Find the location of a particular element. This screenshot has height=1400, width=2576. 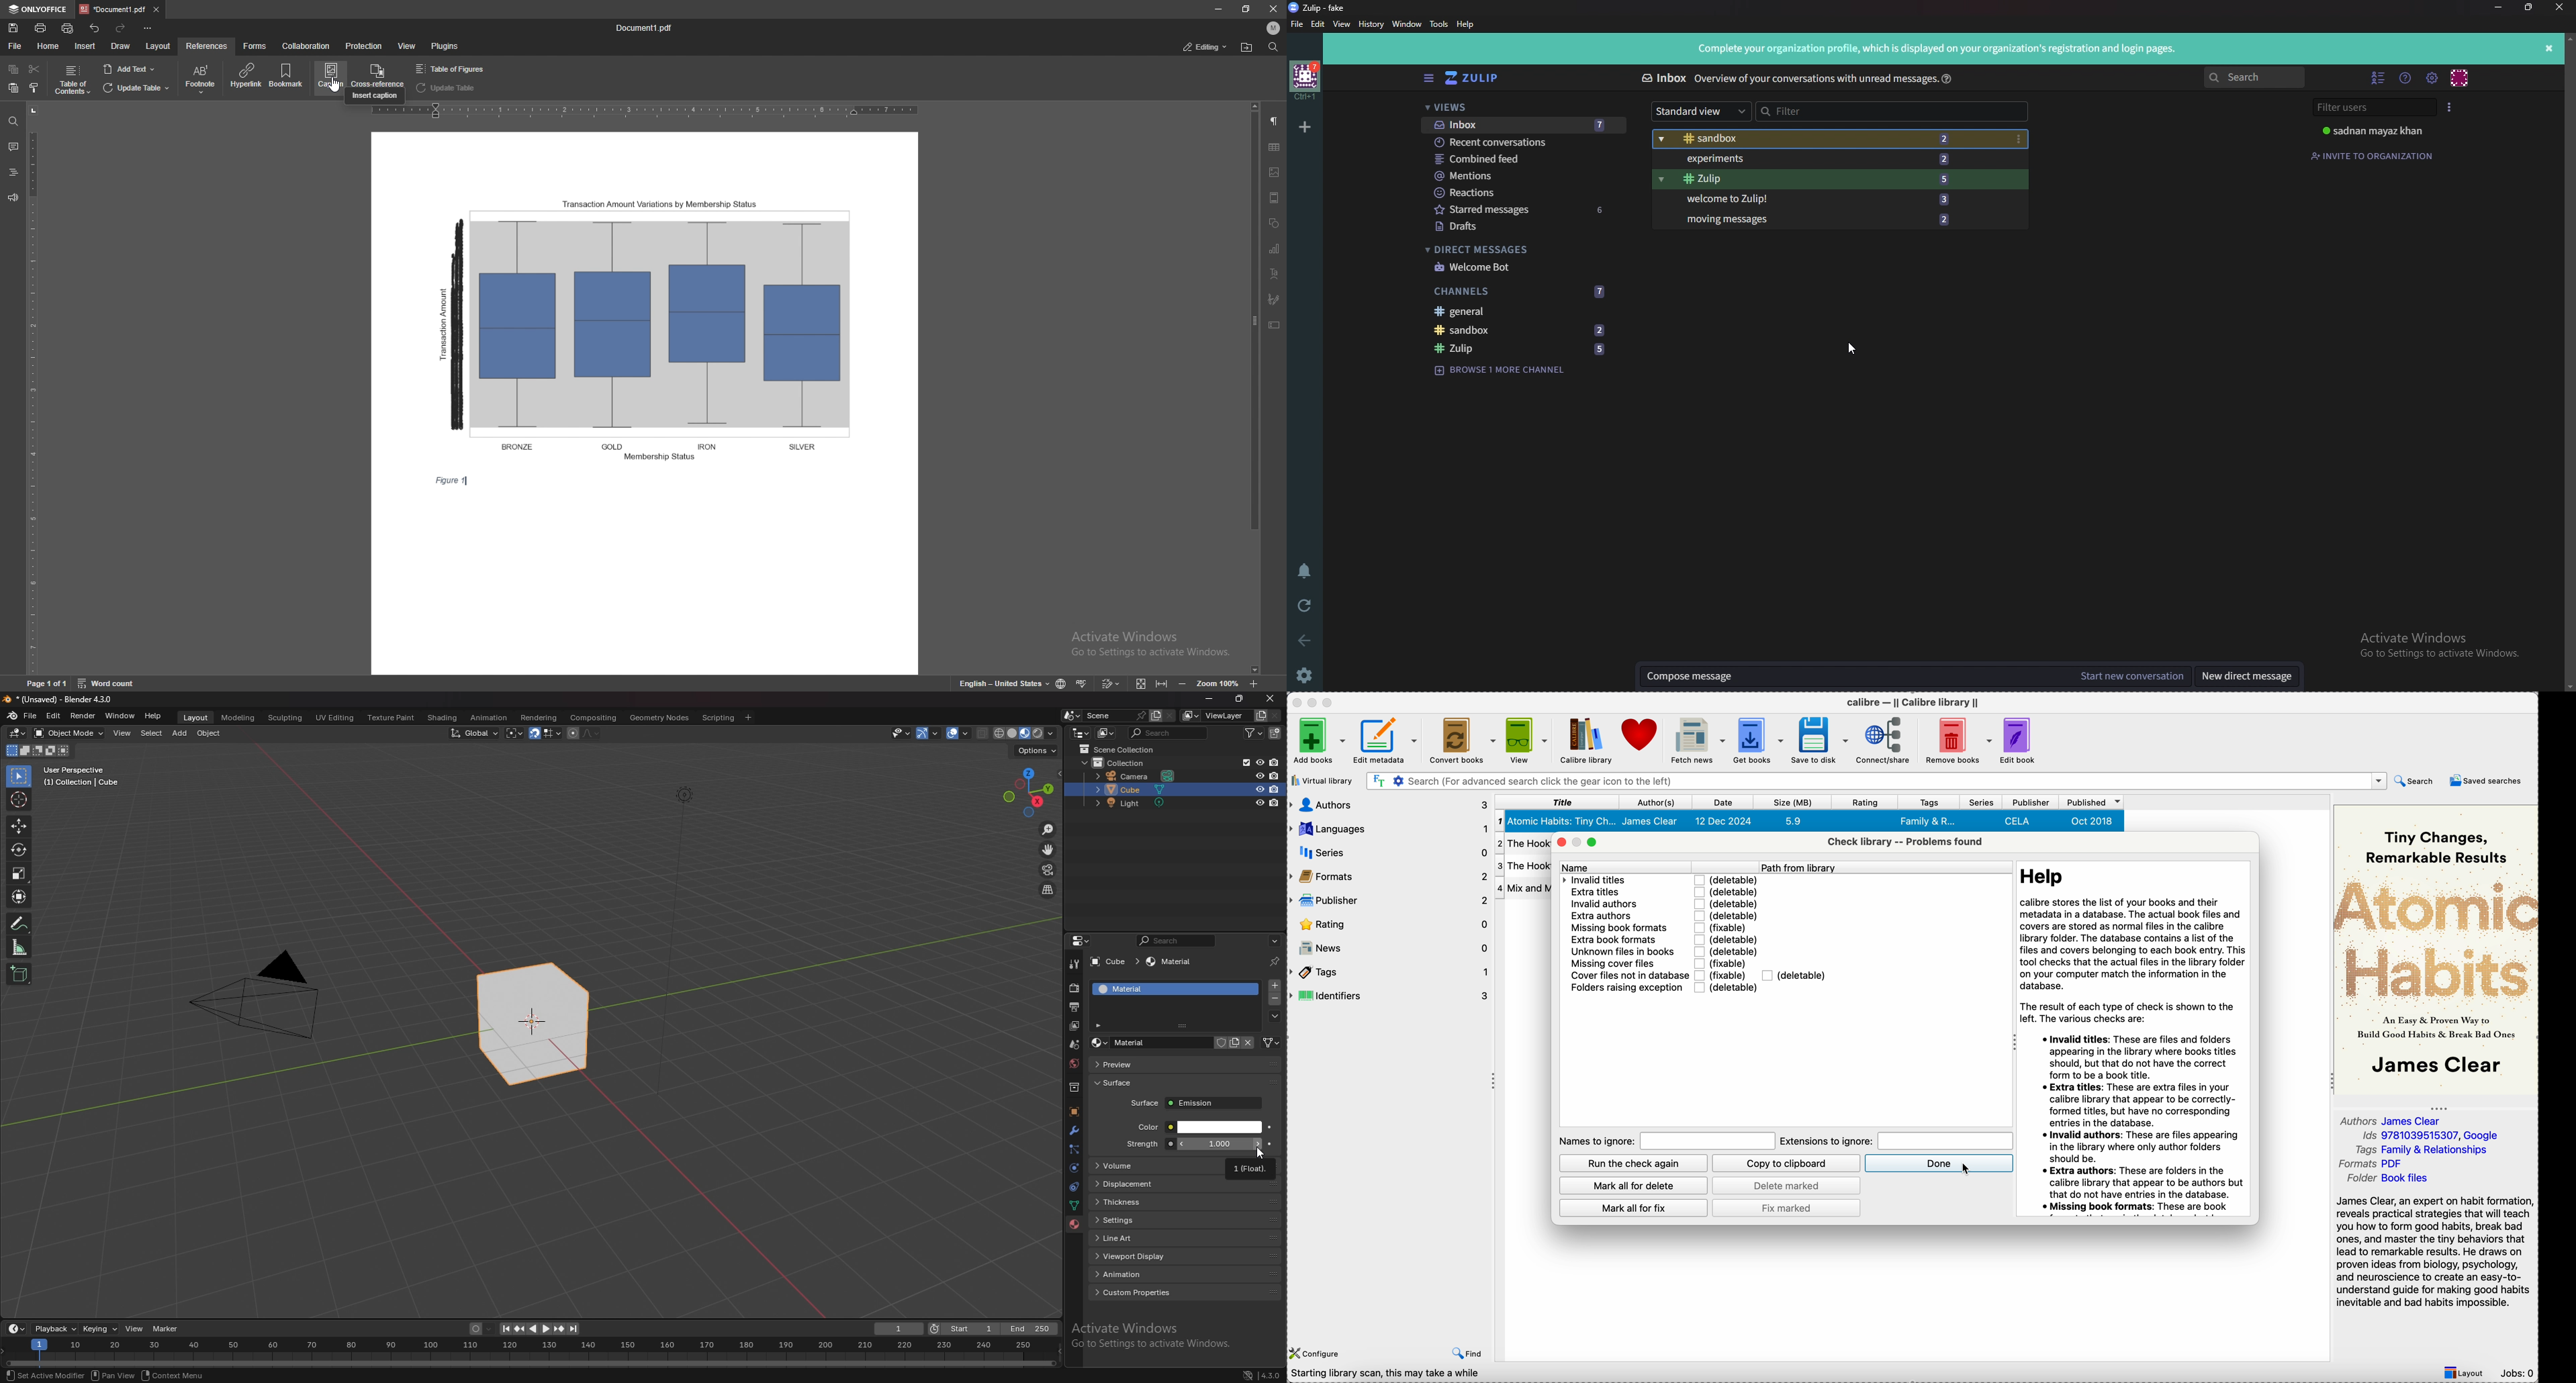

figure is located at coordinates (650, 320).